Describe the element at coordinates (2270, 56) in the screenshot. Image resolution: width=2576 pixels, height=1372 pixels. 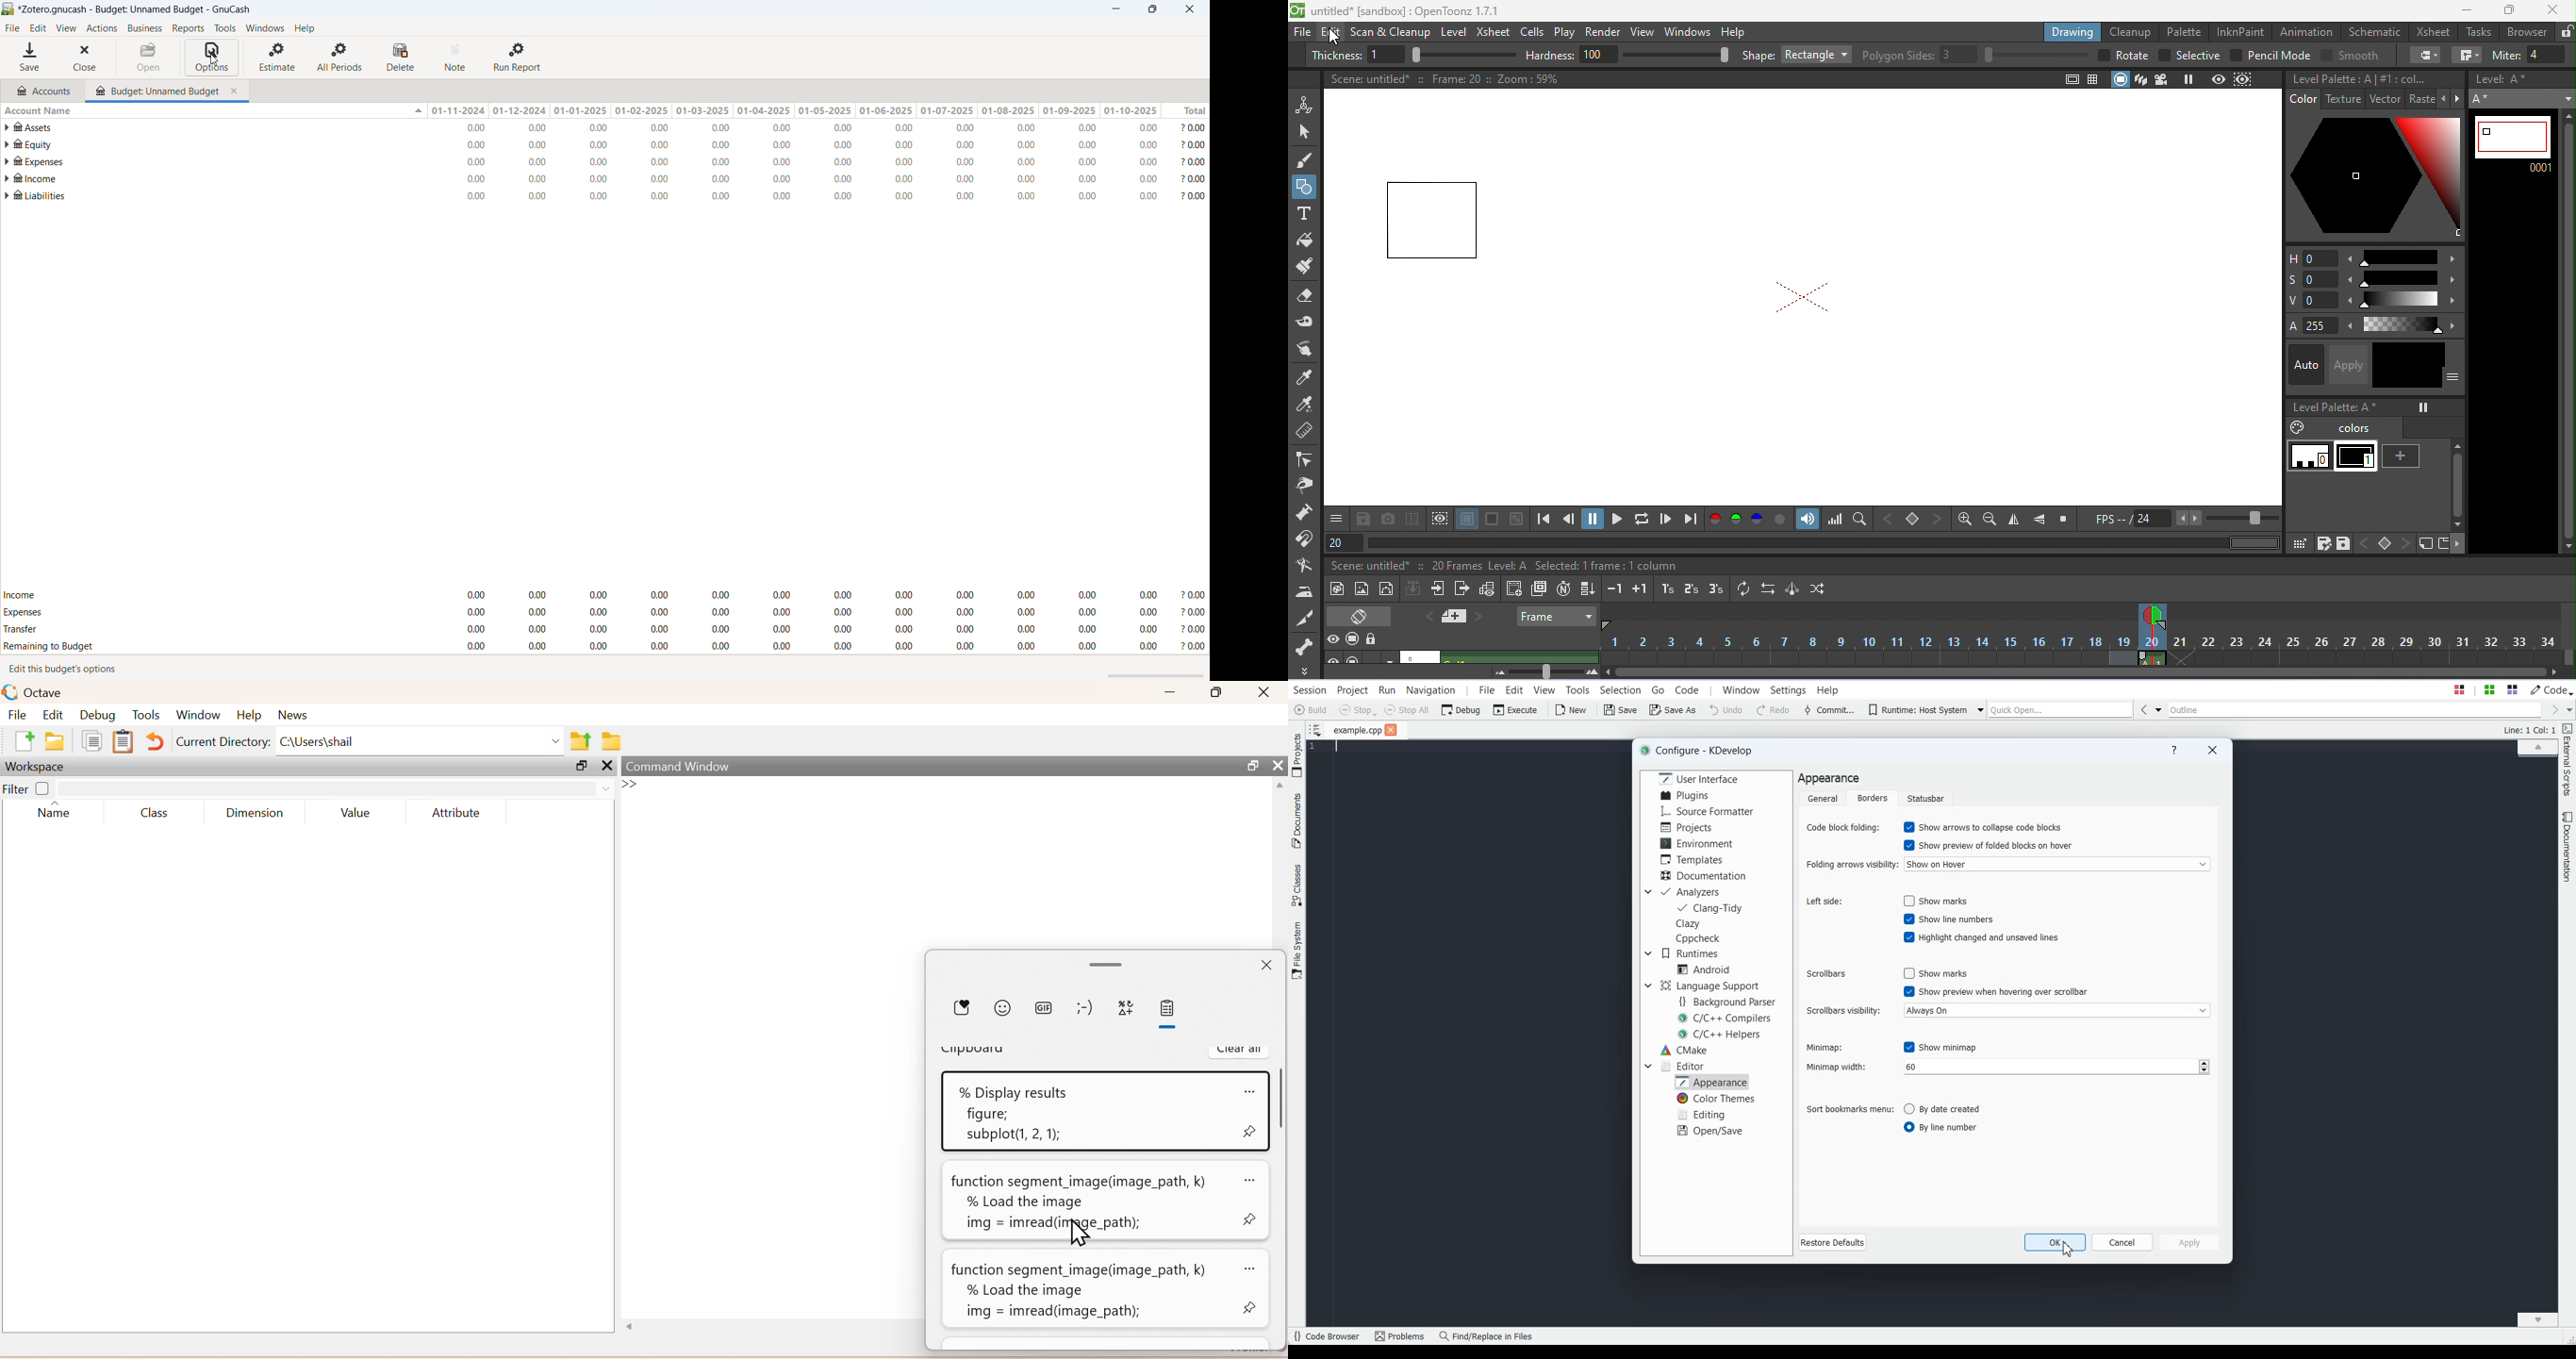
I see `pencil mode` at that location.